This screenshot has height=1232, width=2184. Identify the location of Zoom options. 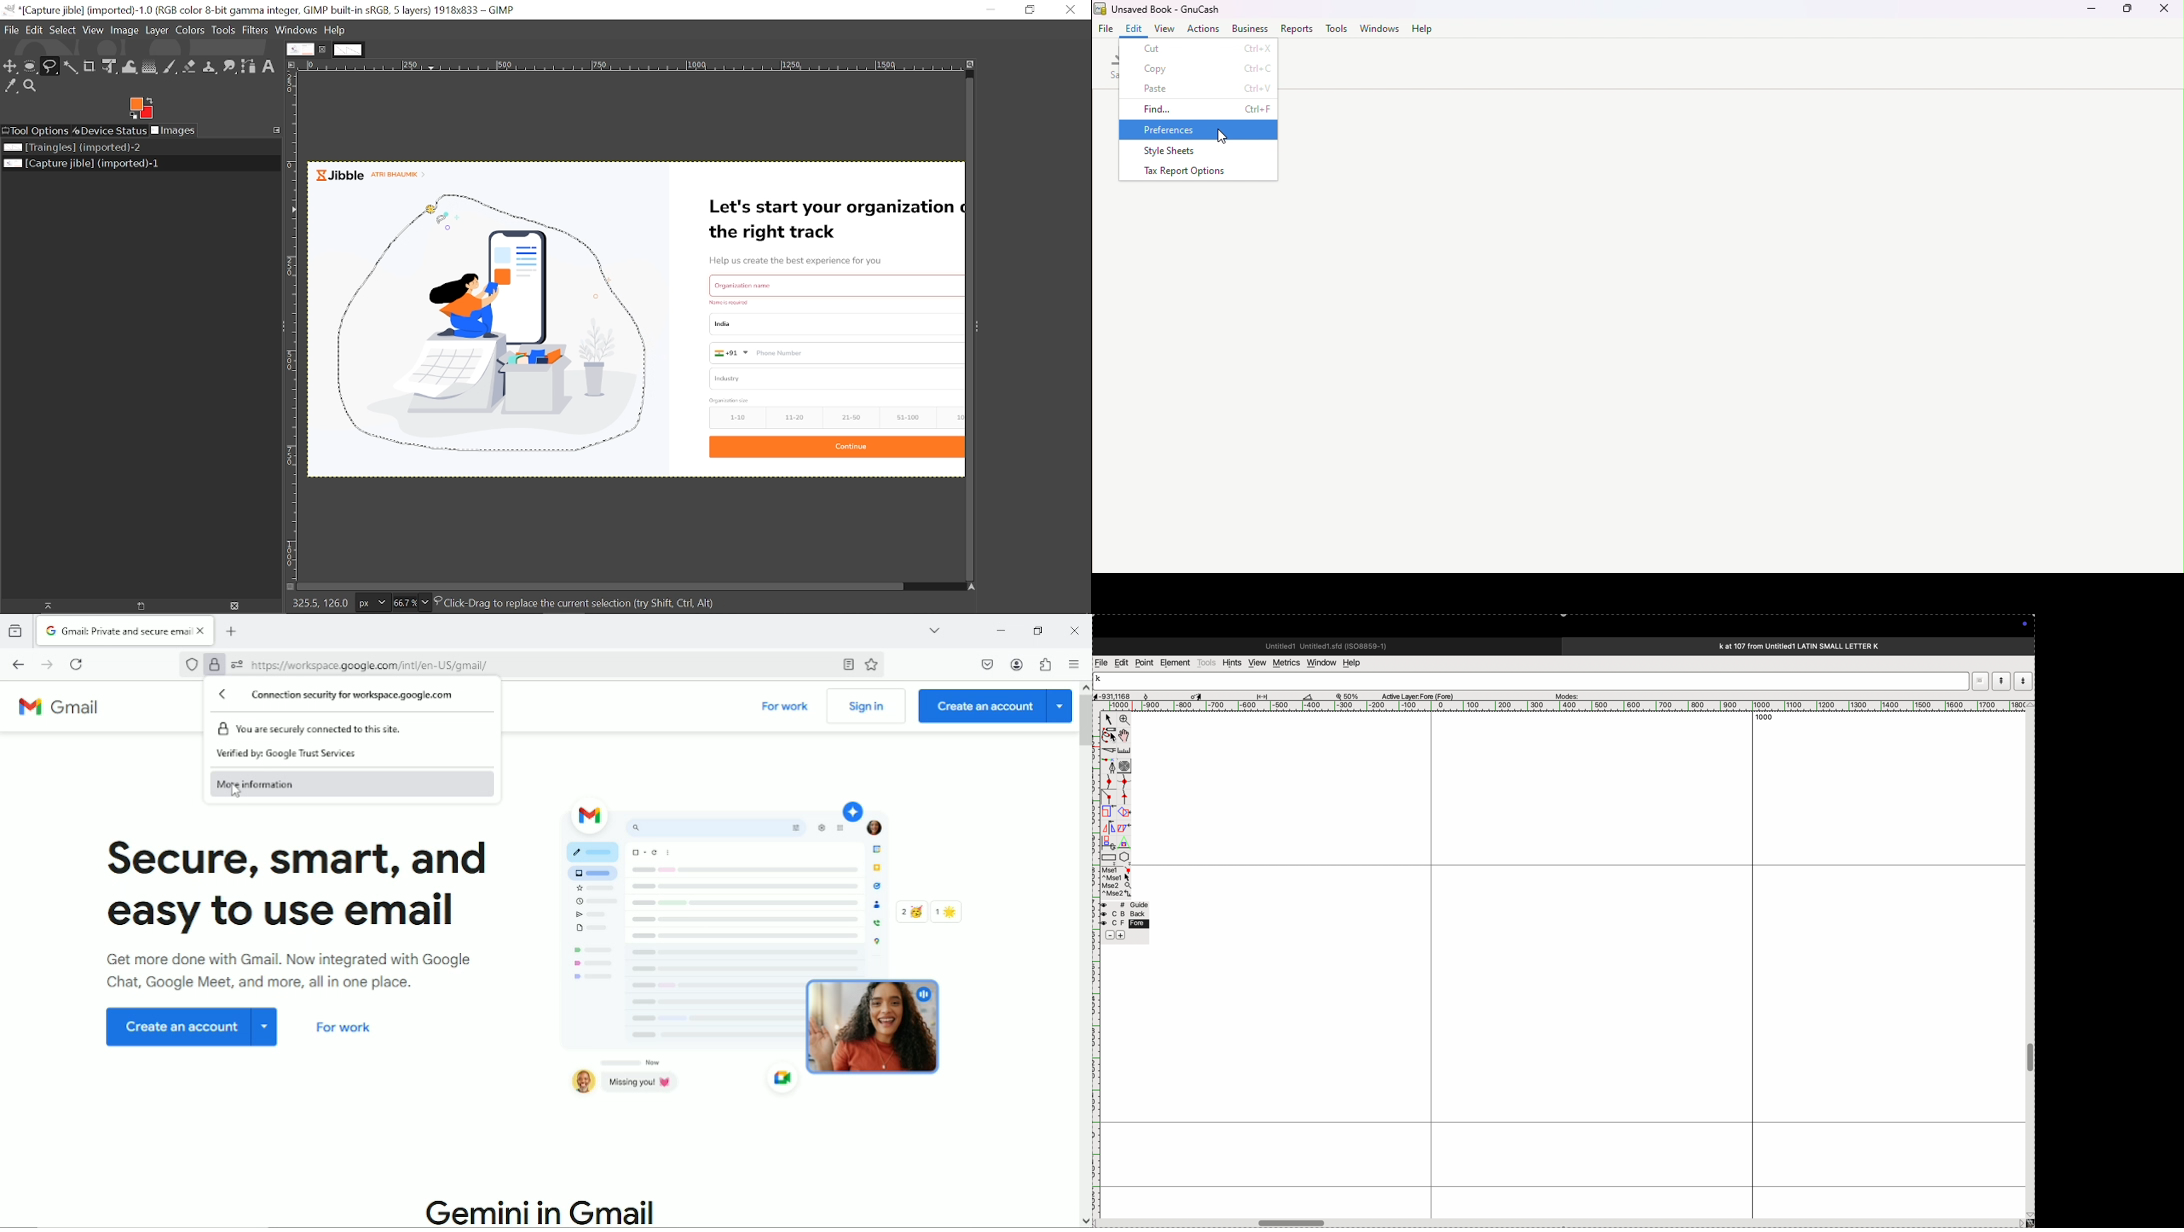
(427, 603).